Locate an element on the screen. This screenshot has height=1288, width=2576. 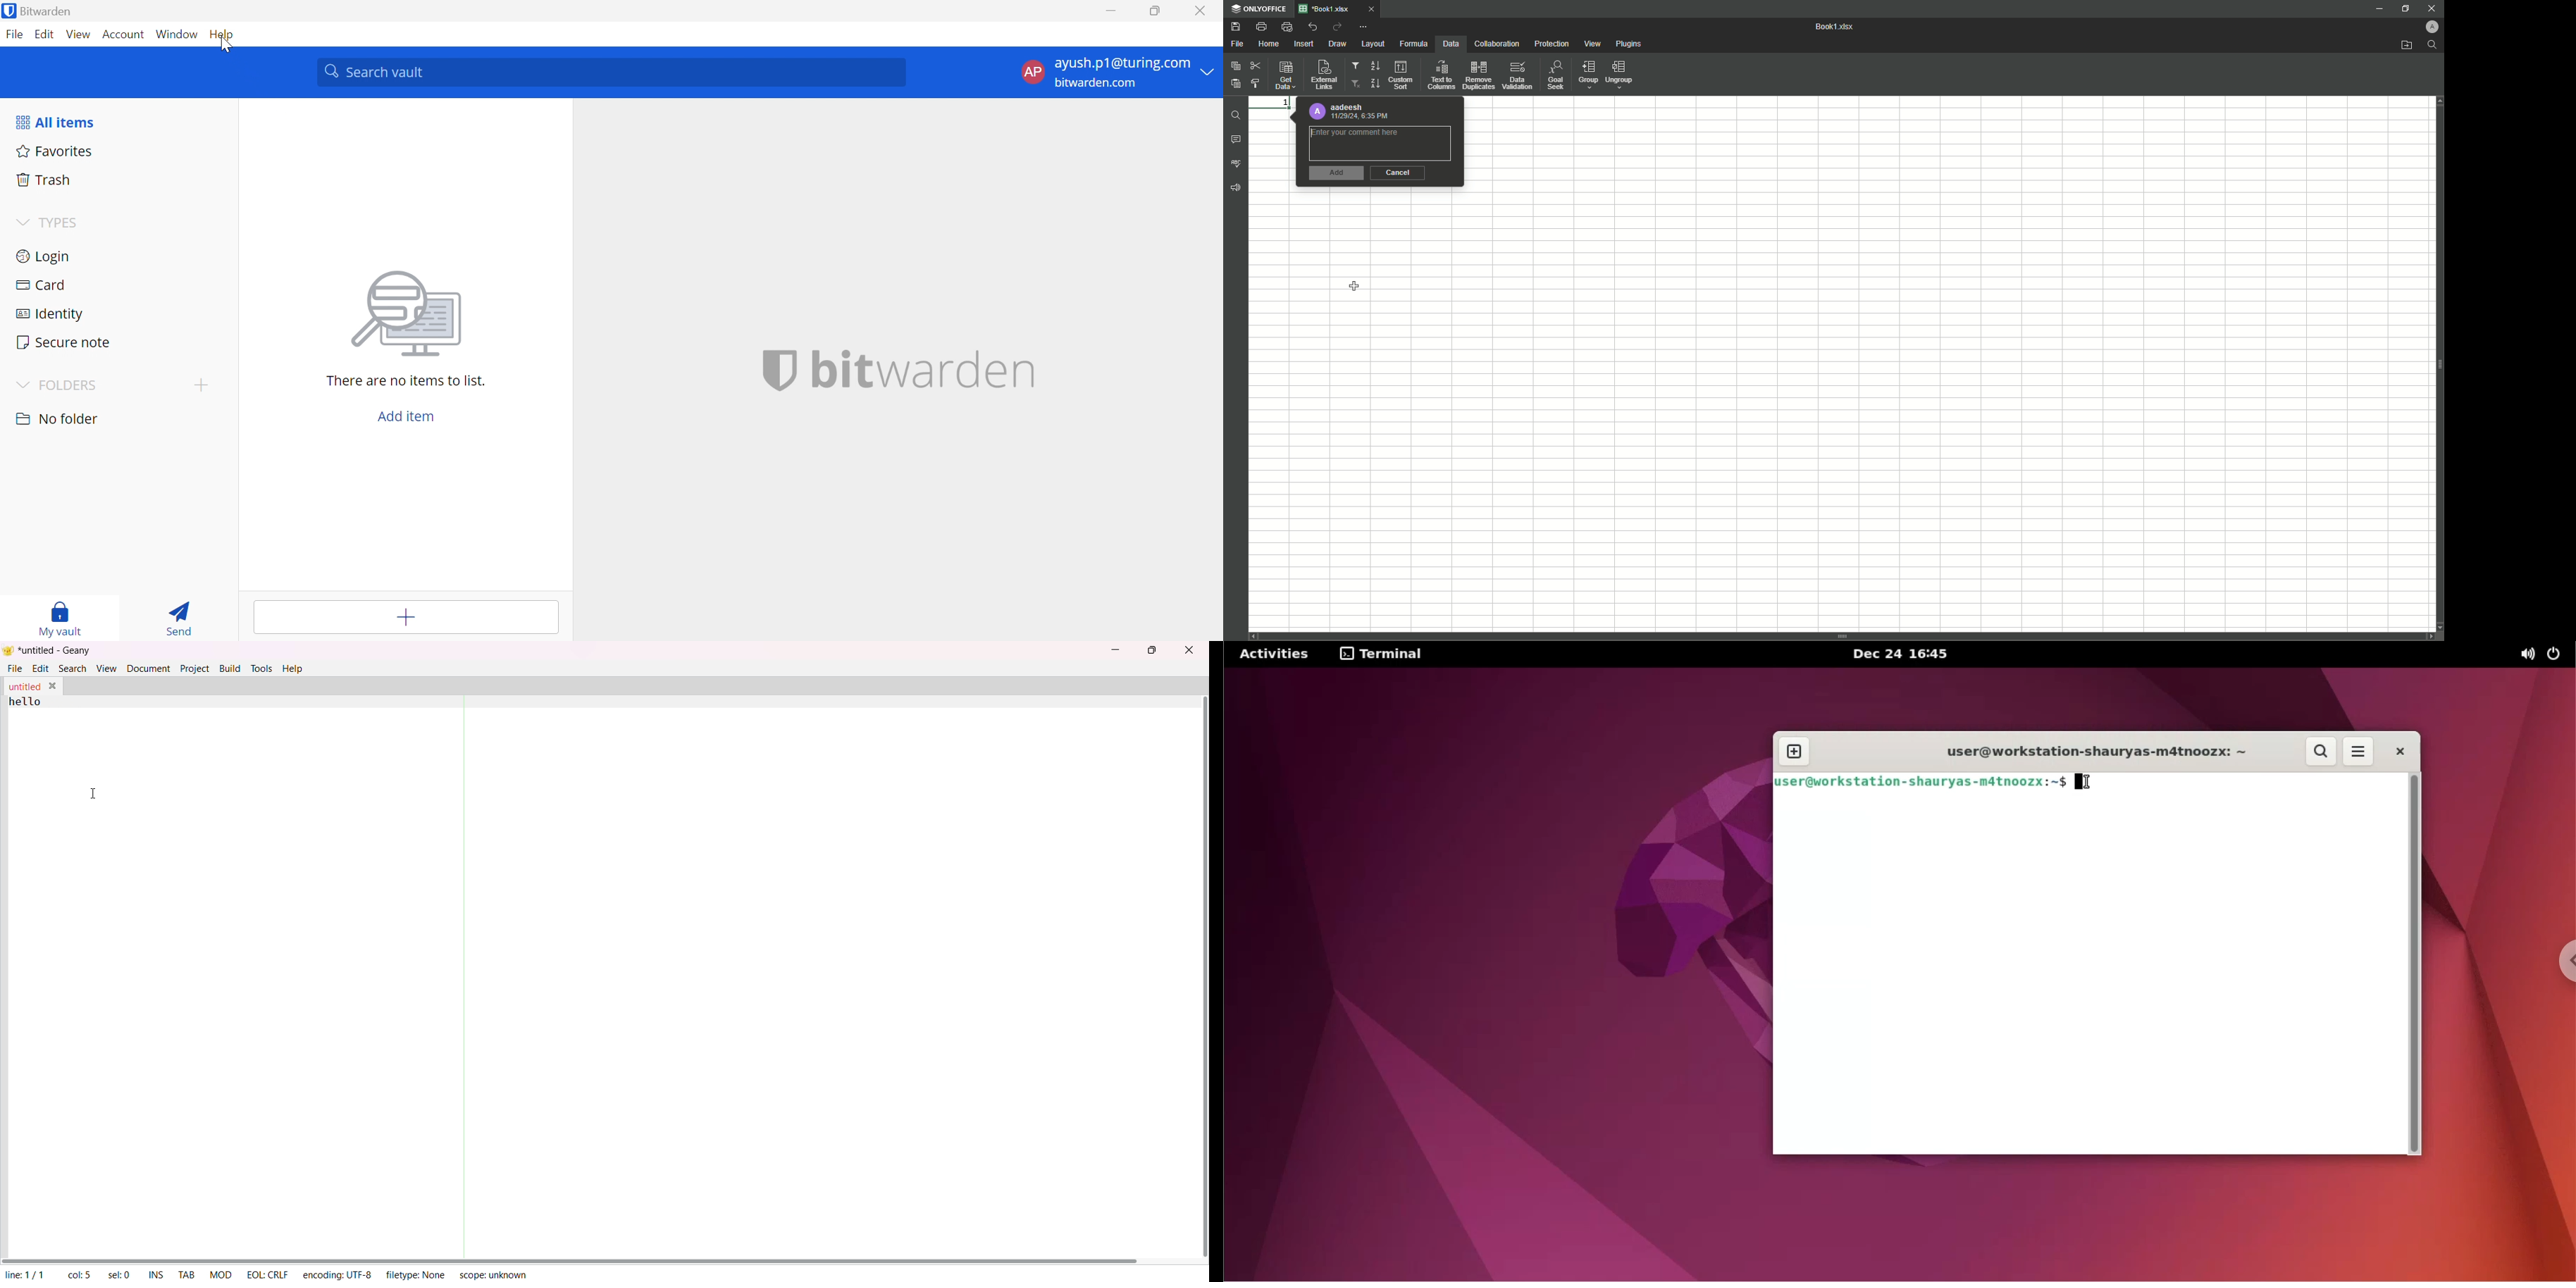
Cursor is located at coordinates (1358, 284).